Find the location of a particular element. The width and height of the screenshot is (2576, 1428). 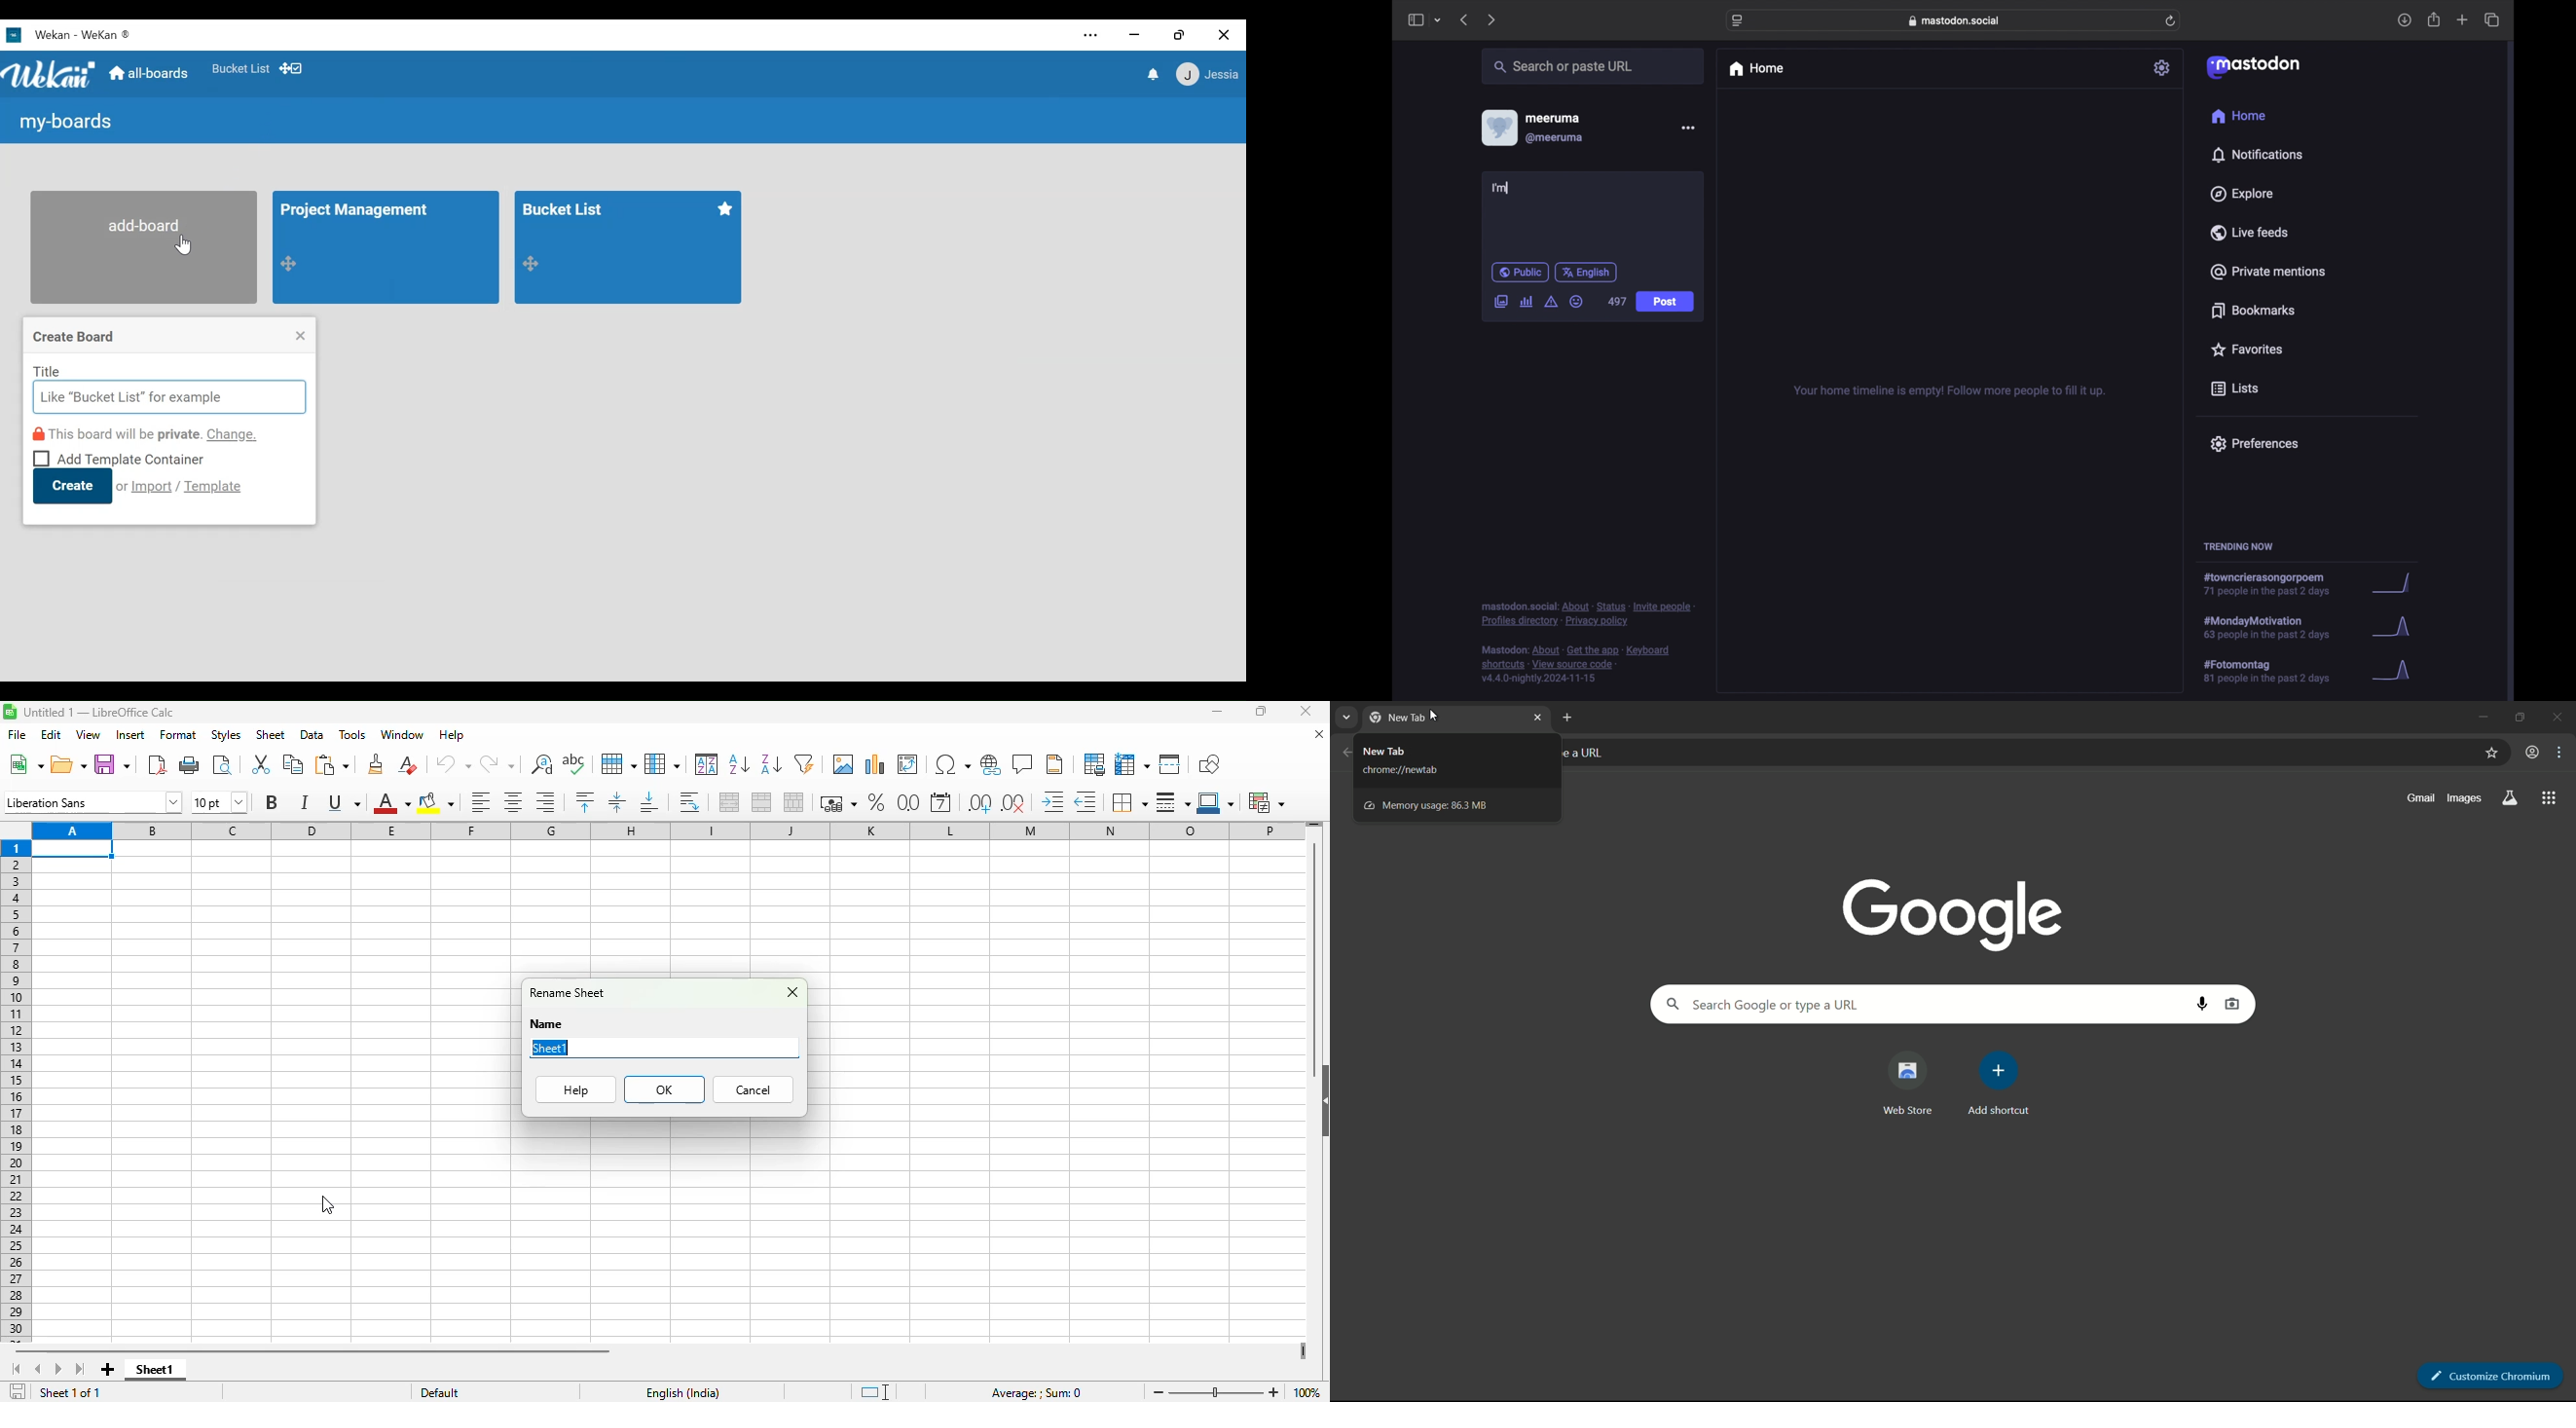

show is located at coordinates (1321, 1100).